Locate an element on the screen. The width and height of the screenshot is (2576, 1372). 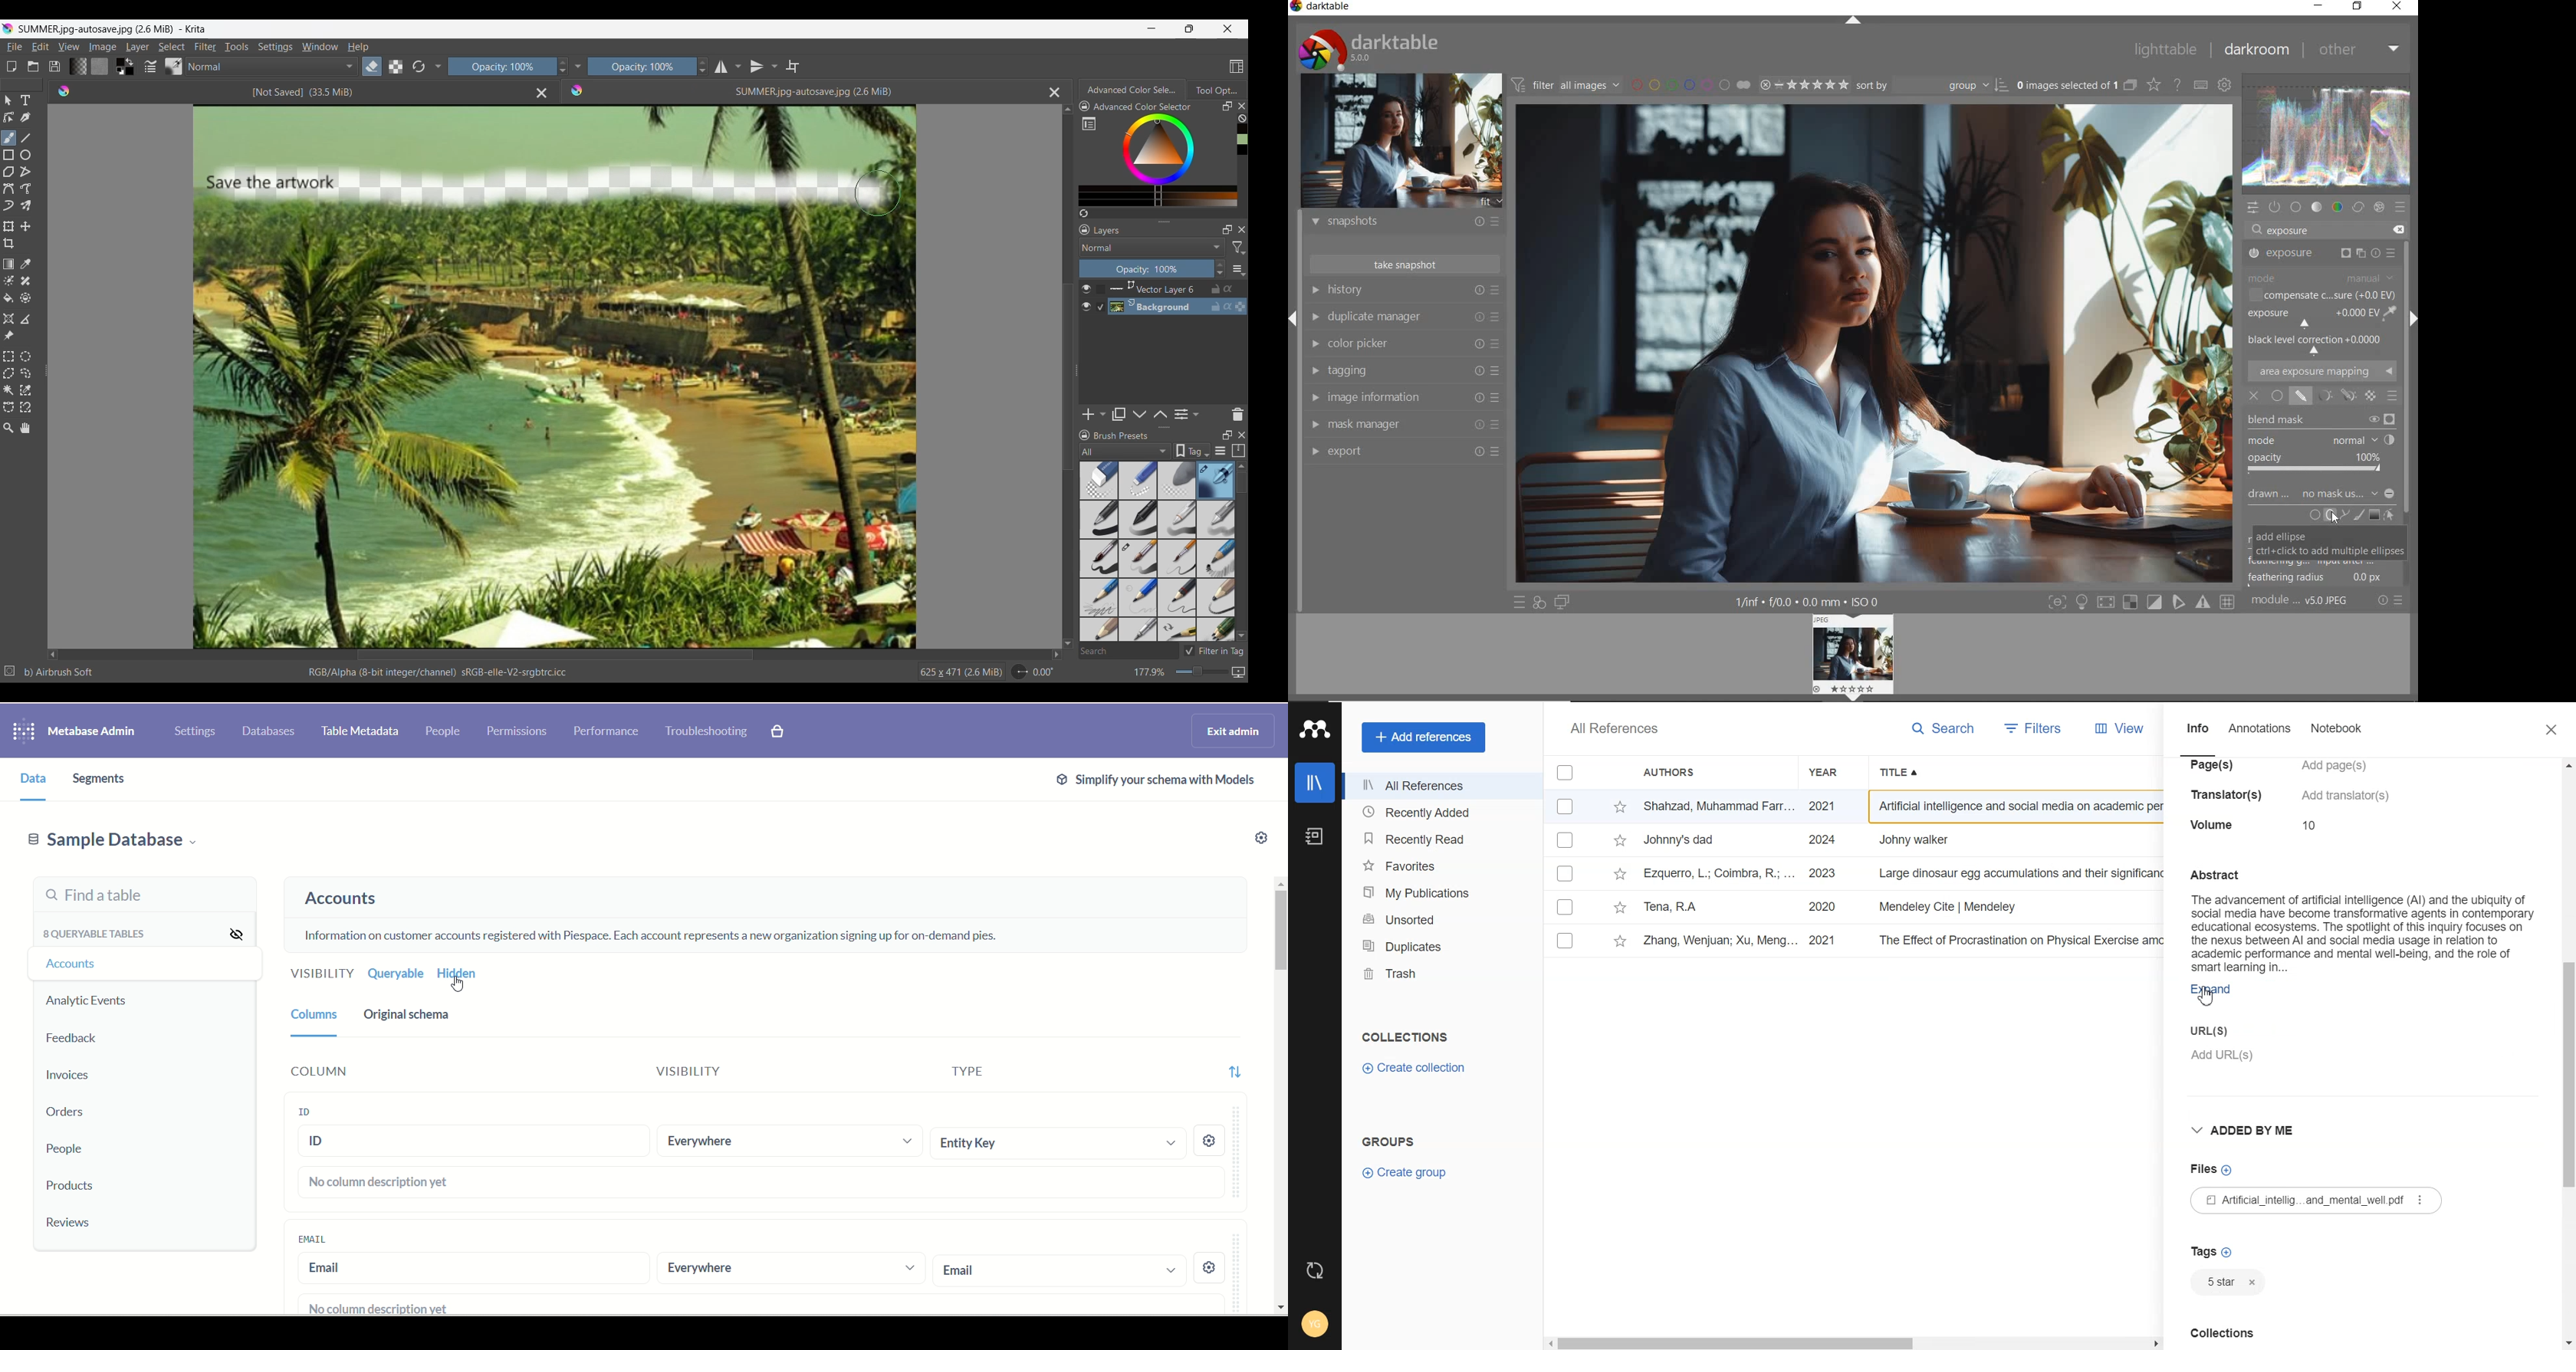
accounts is located at coordinates (345, 901).